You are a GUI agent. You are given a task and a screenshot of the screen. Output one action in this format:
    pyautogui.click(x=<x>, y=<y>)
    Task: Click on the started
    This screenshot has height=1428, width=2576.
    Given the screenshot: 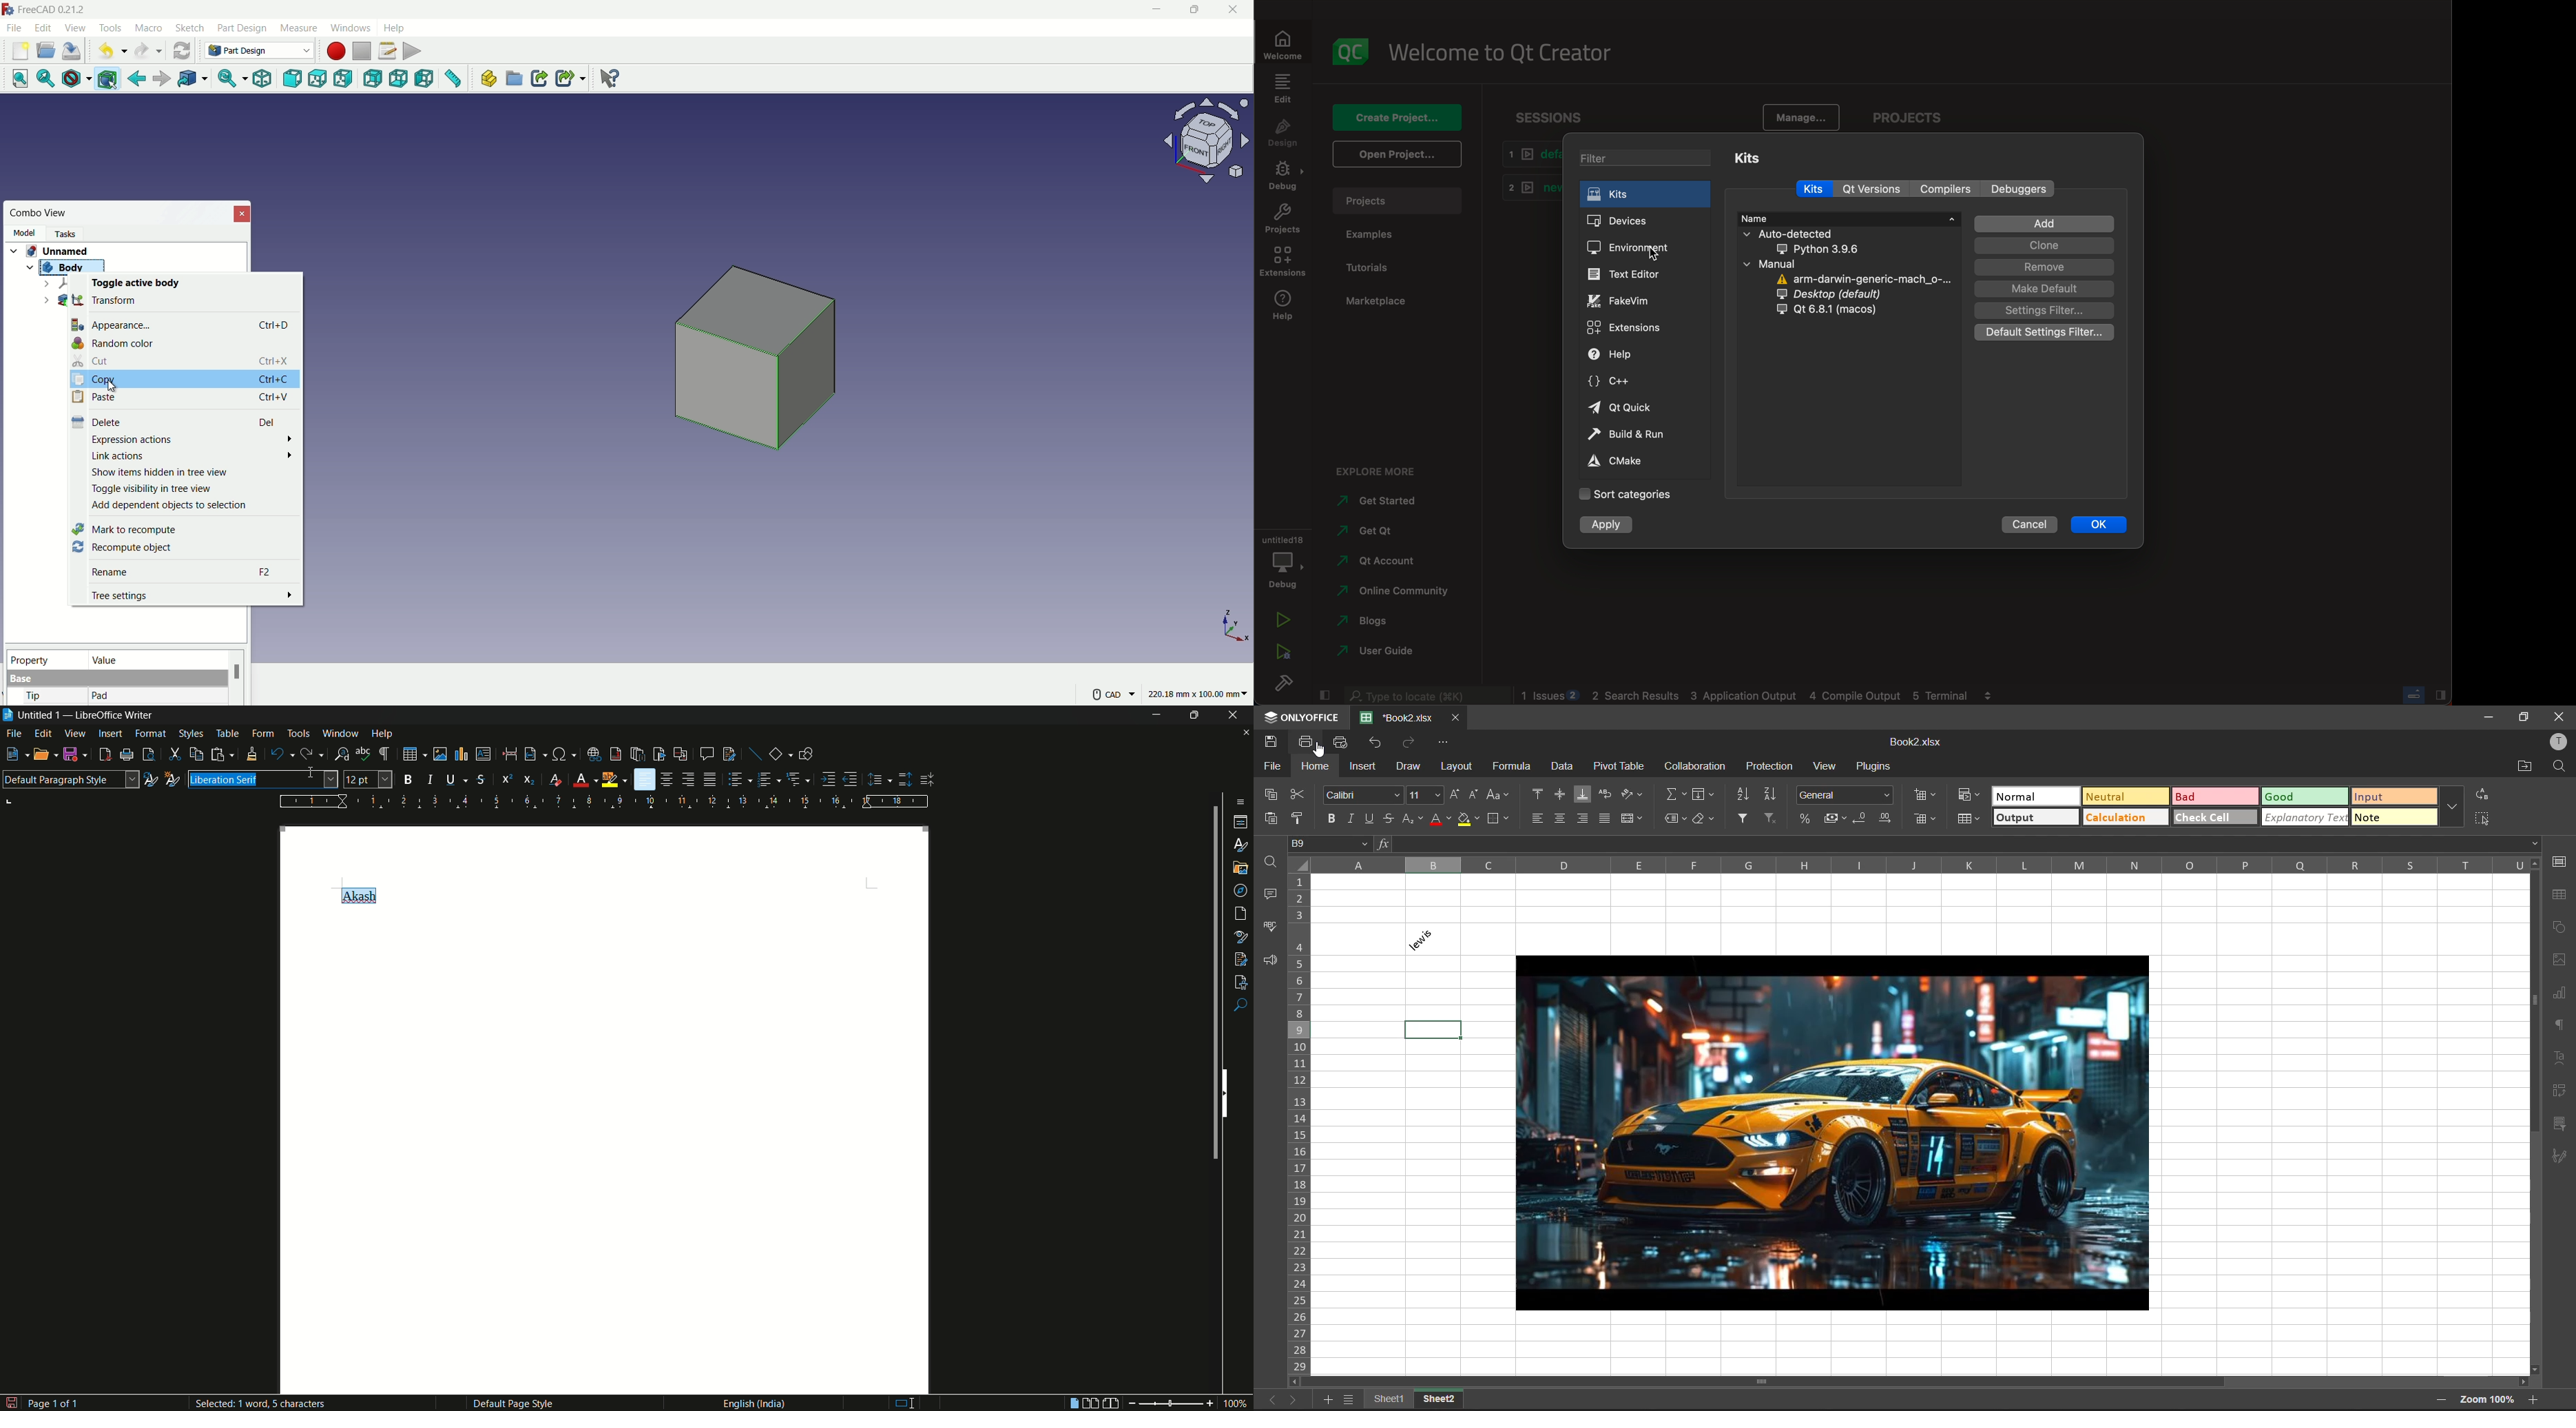 What is the action you would take?
    pyautogui.click(x=1382, y=501)
    